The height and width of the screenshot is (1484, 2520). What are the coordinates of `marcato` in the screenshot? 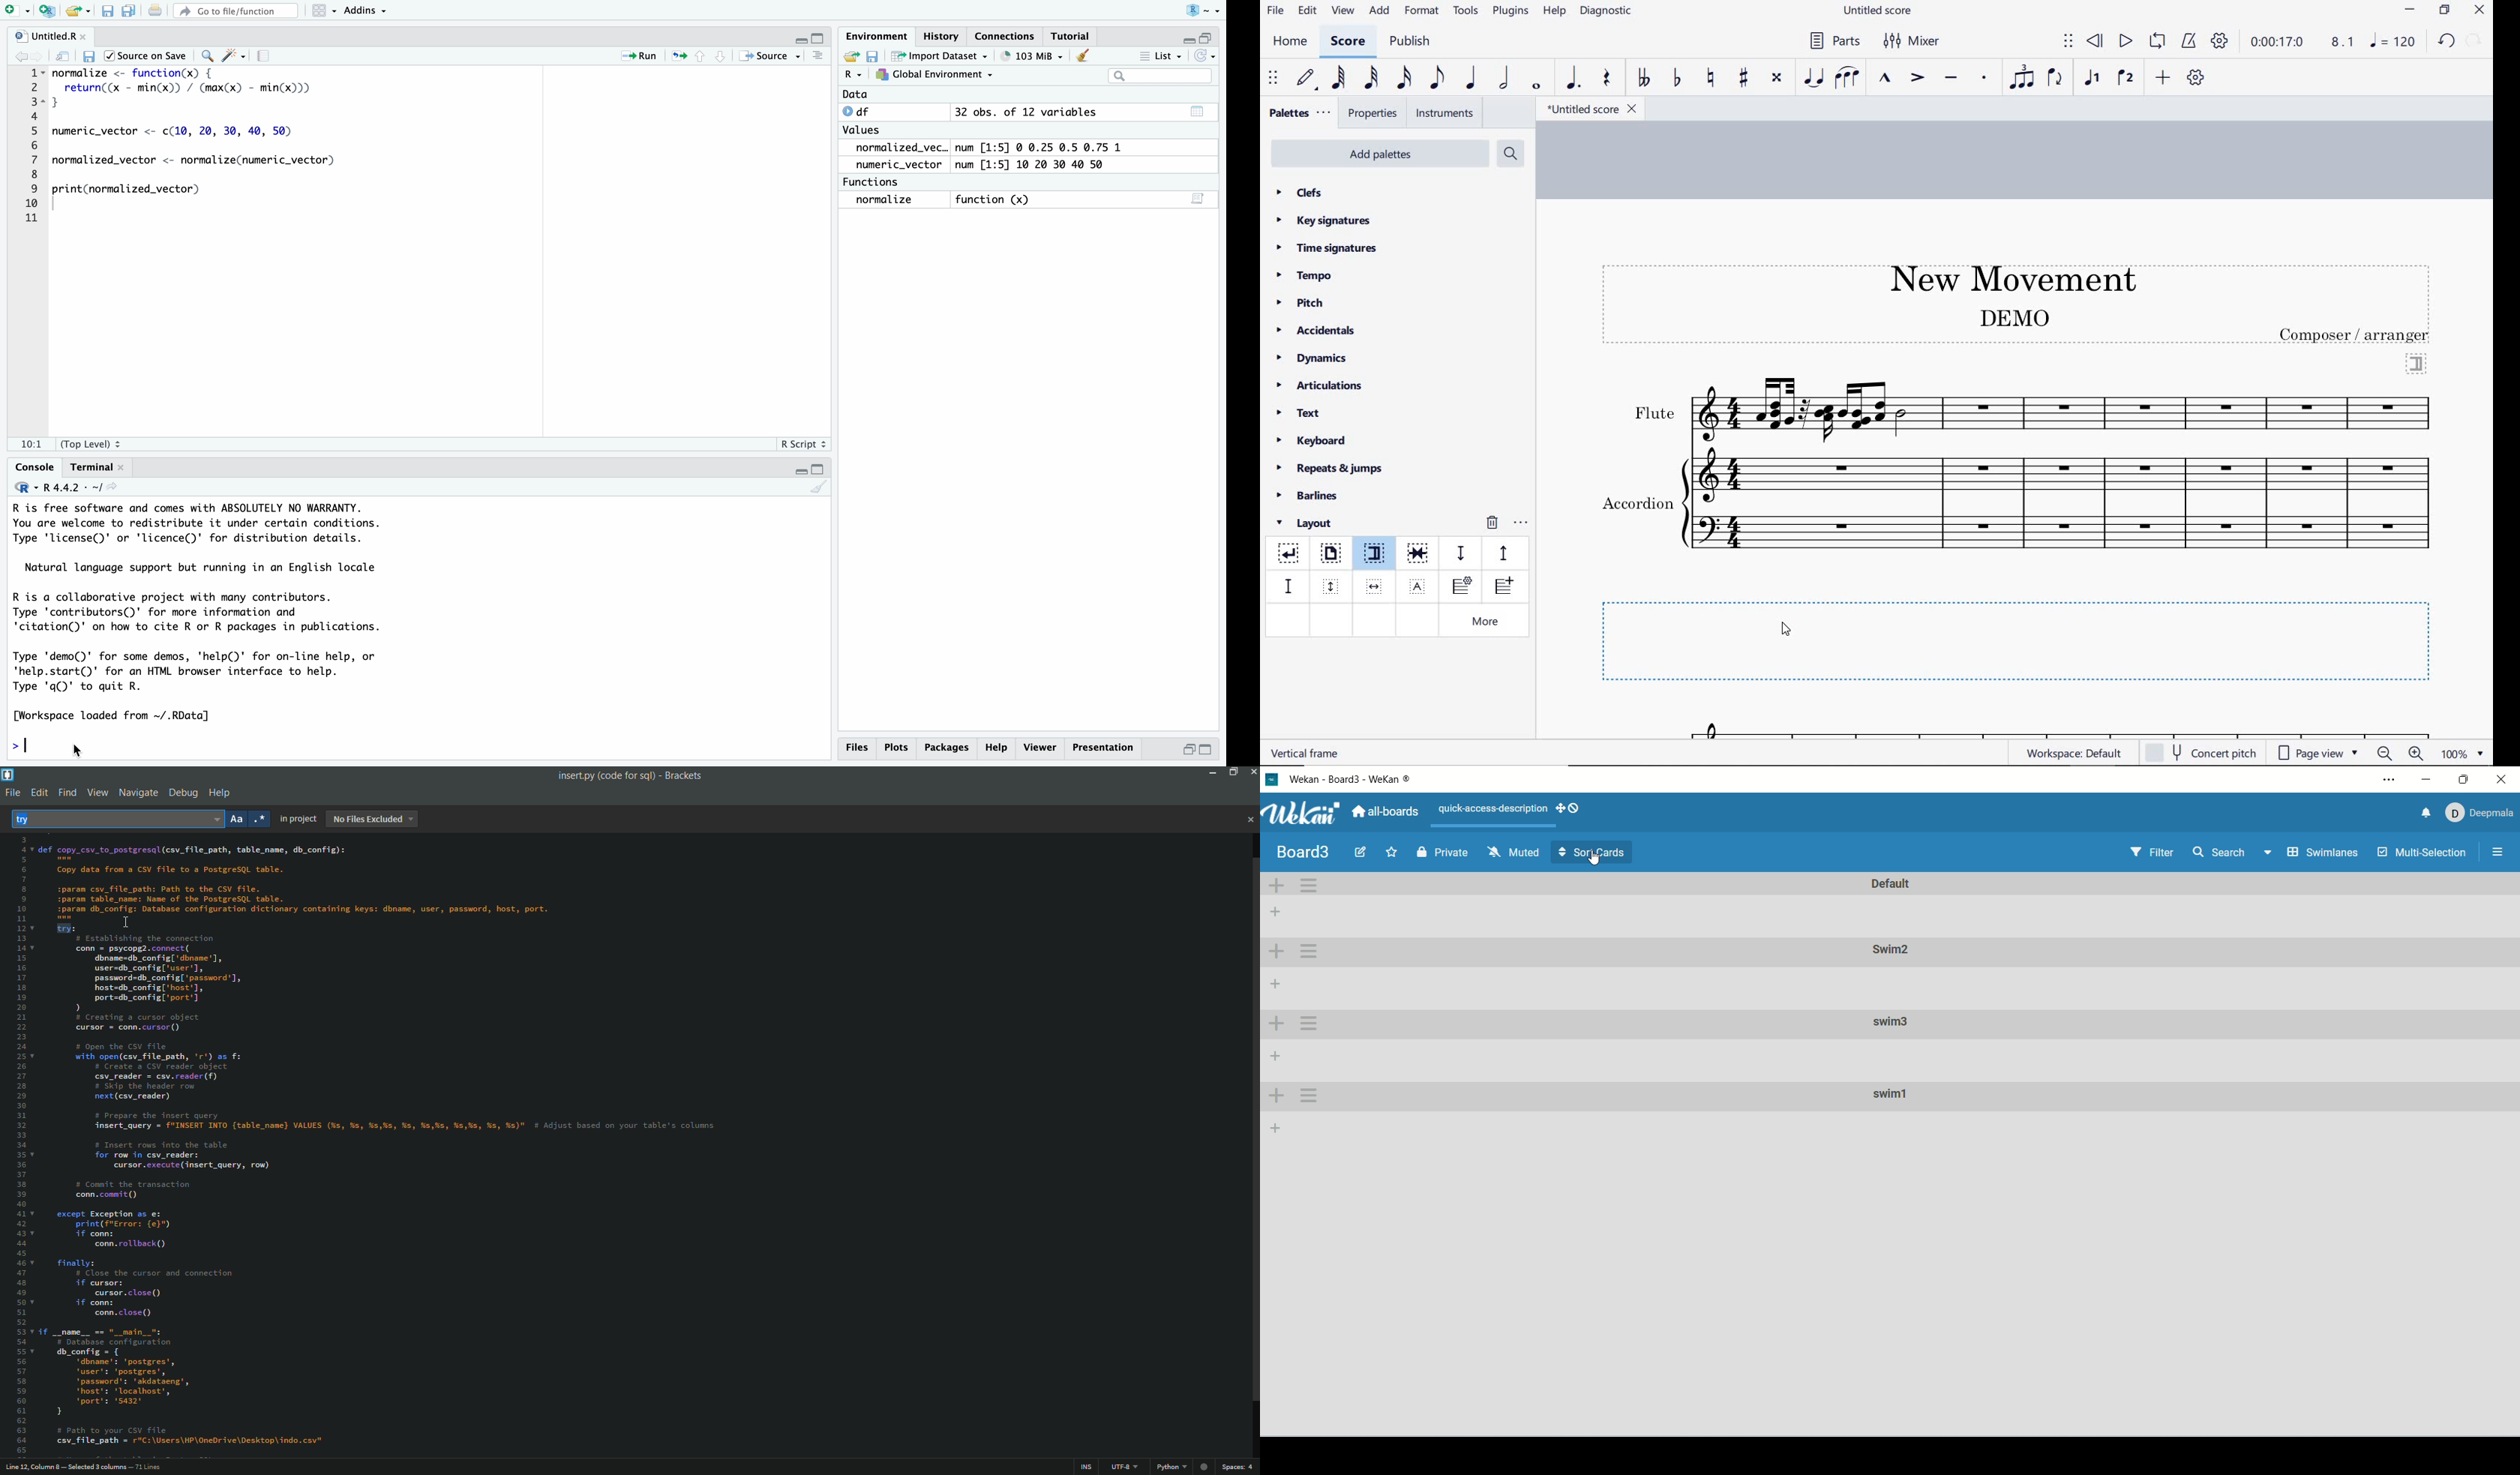 It's located at (1887, 79).